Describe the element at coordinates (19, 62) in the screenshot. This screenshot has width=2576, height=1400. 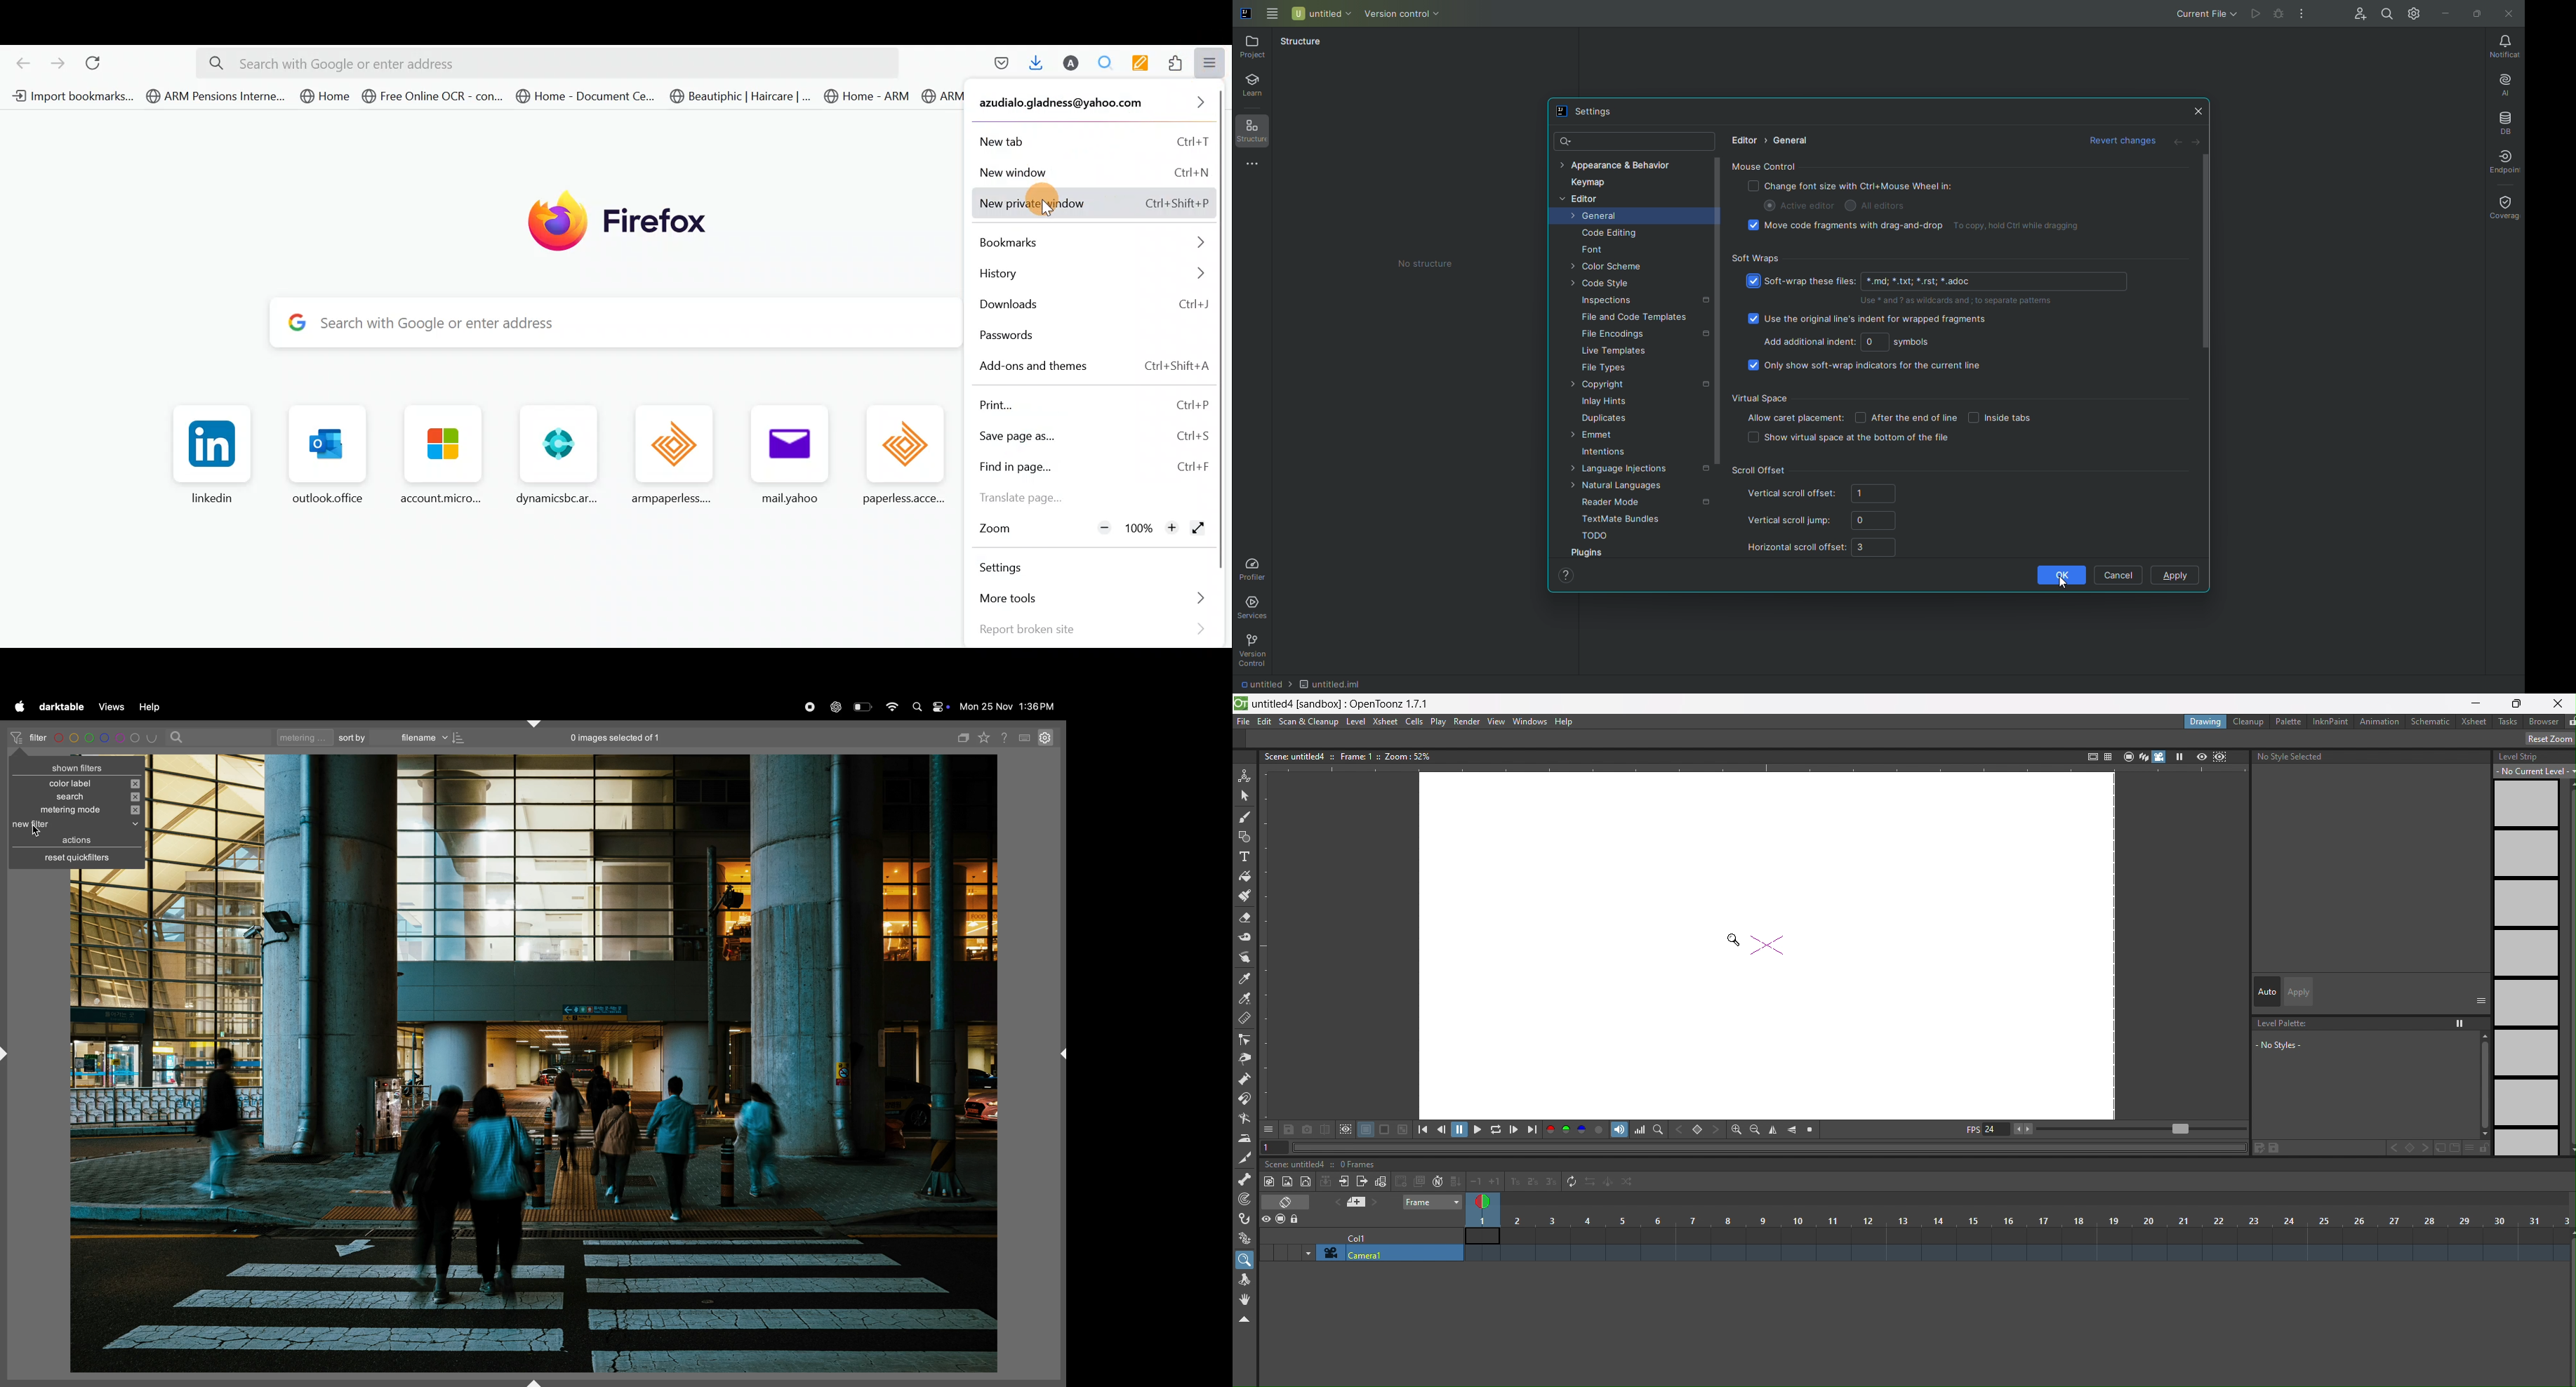
I see `Go back one page` at that location.